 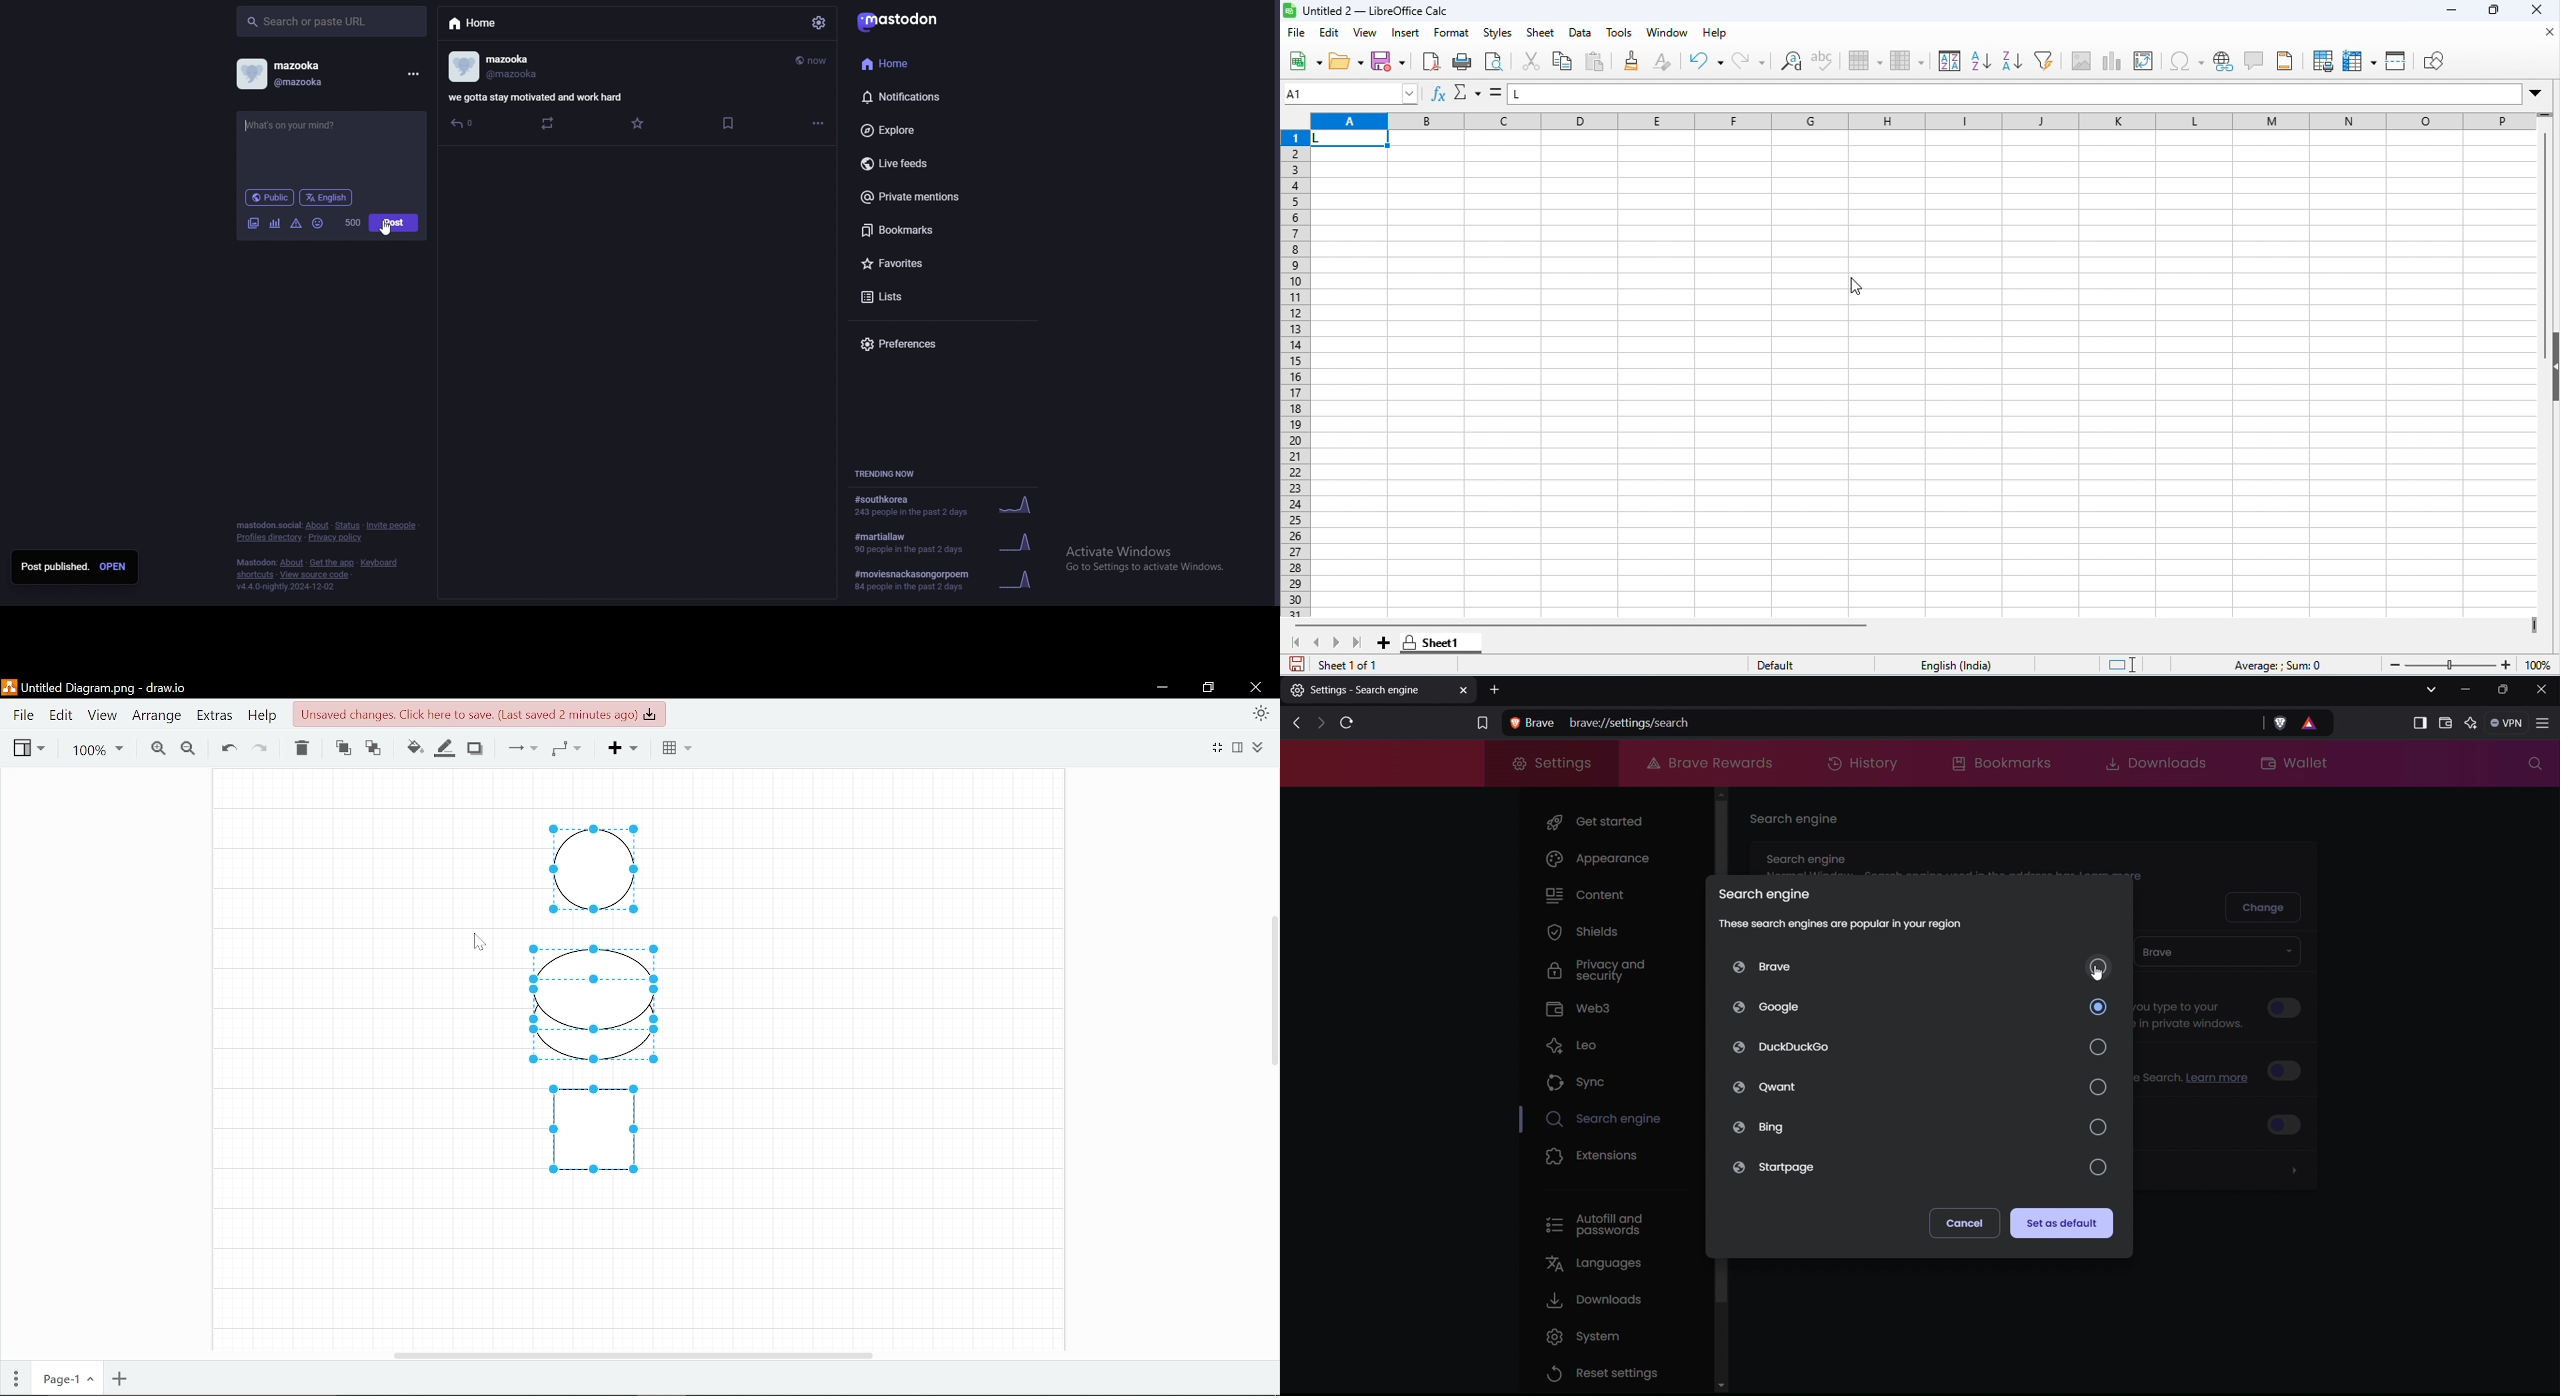 What do you see at coordinates (2280, 666) in the screenshot?
I see `formula` at bounding box center [2280, 666].